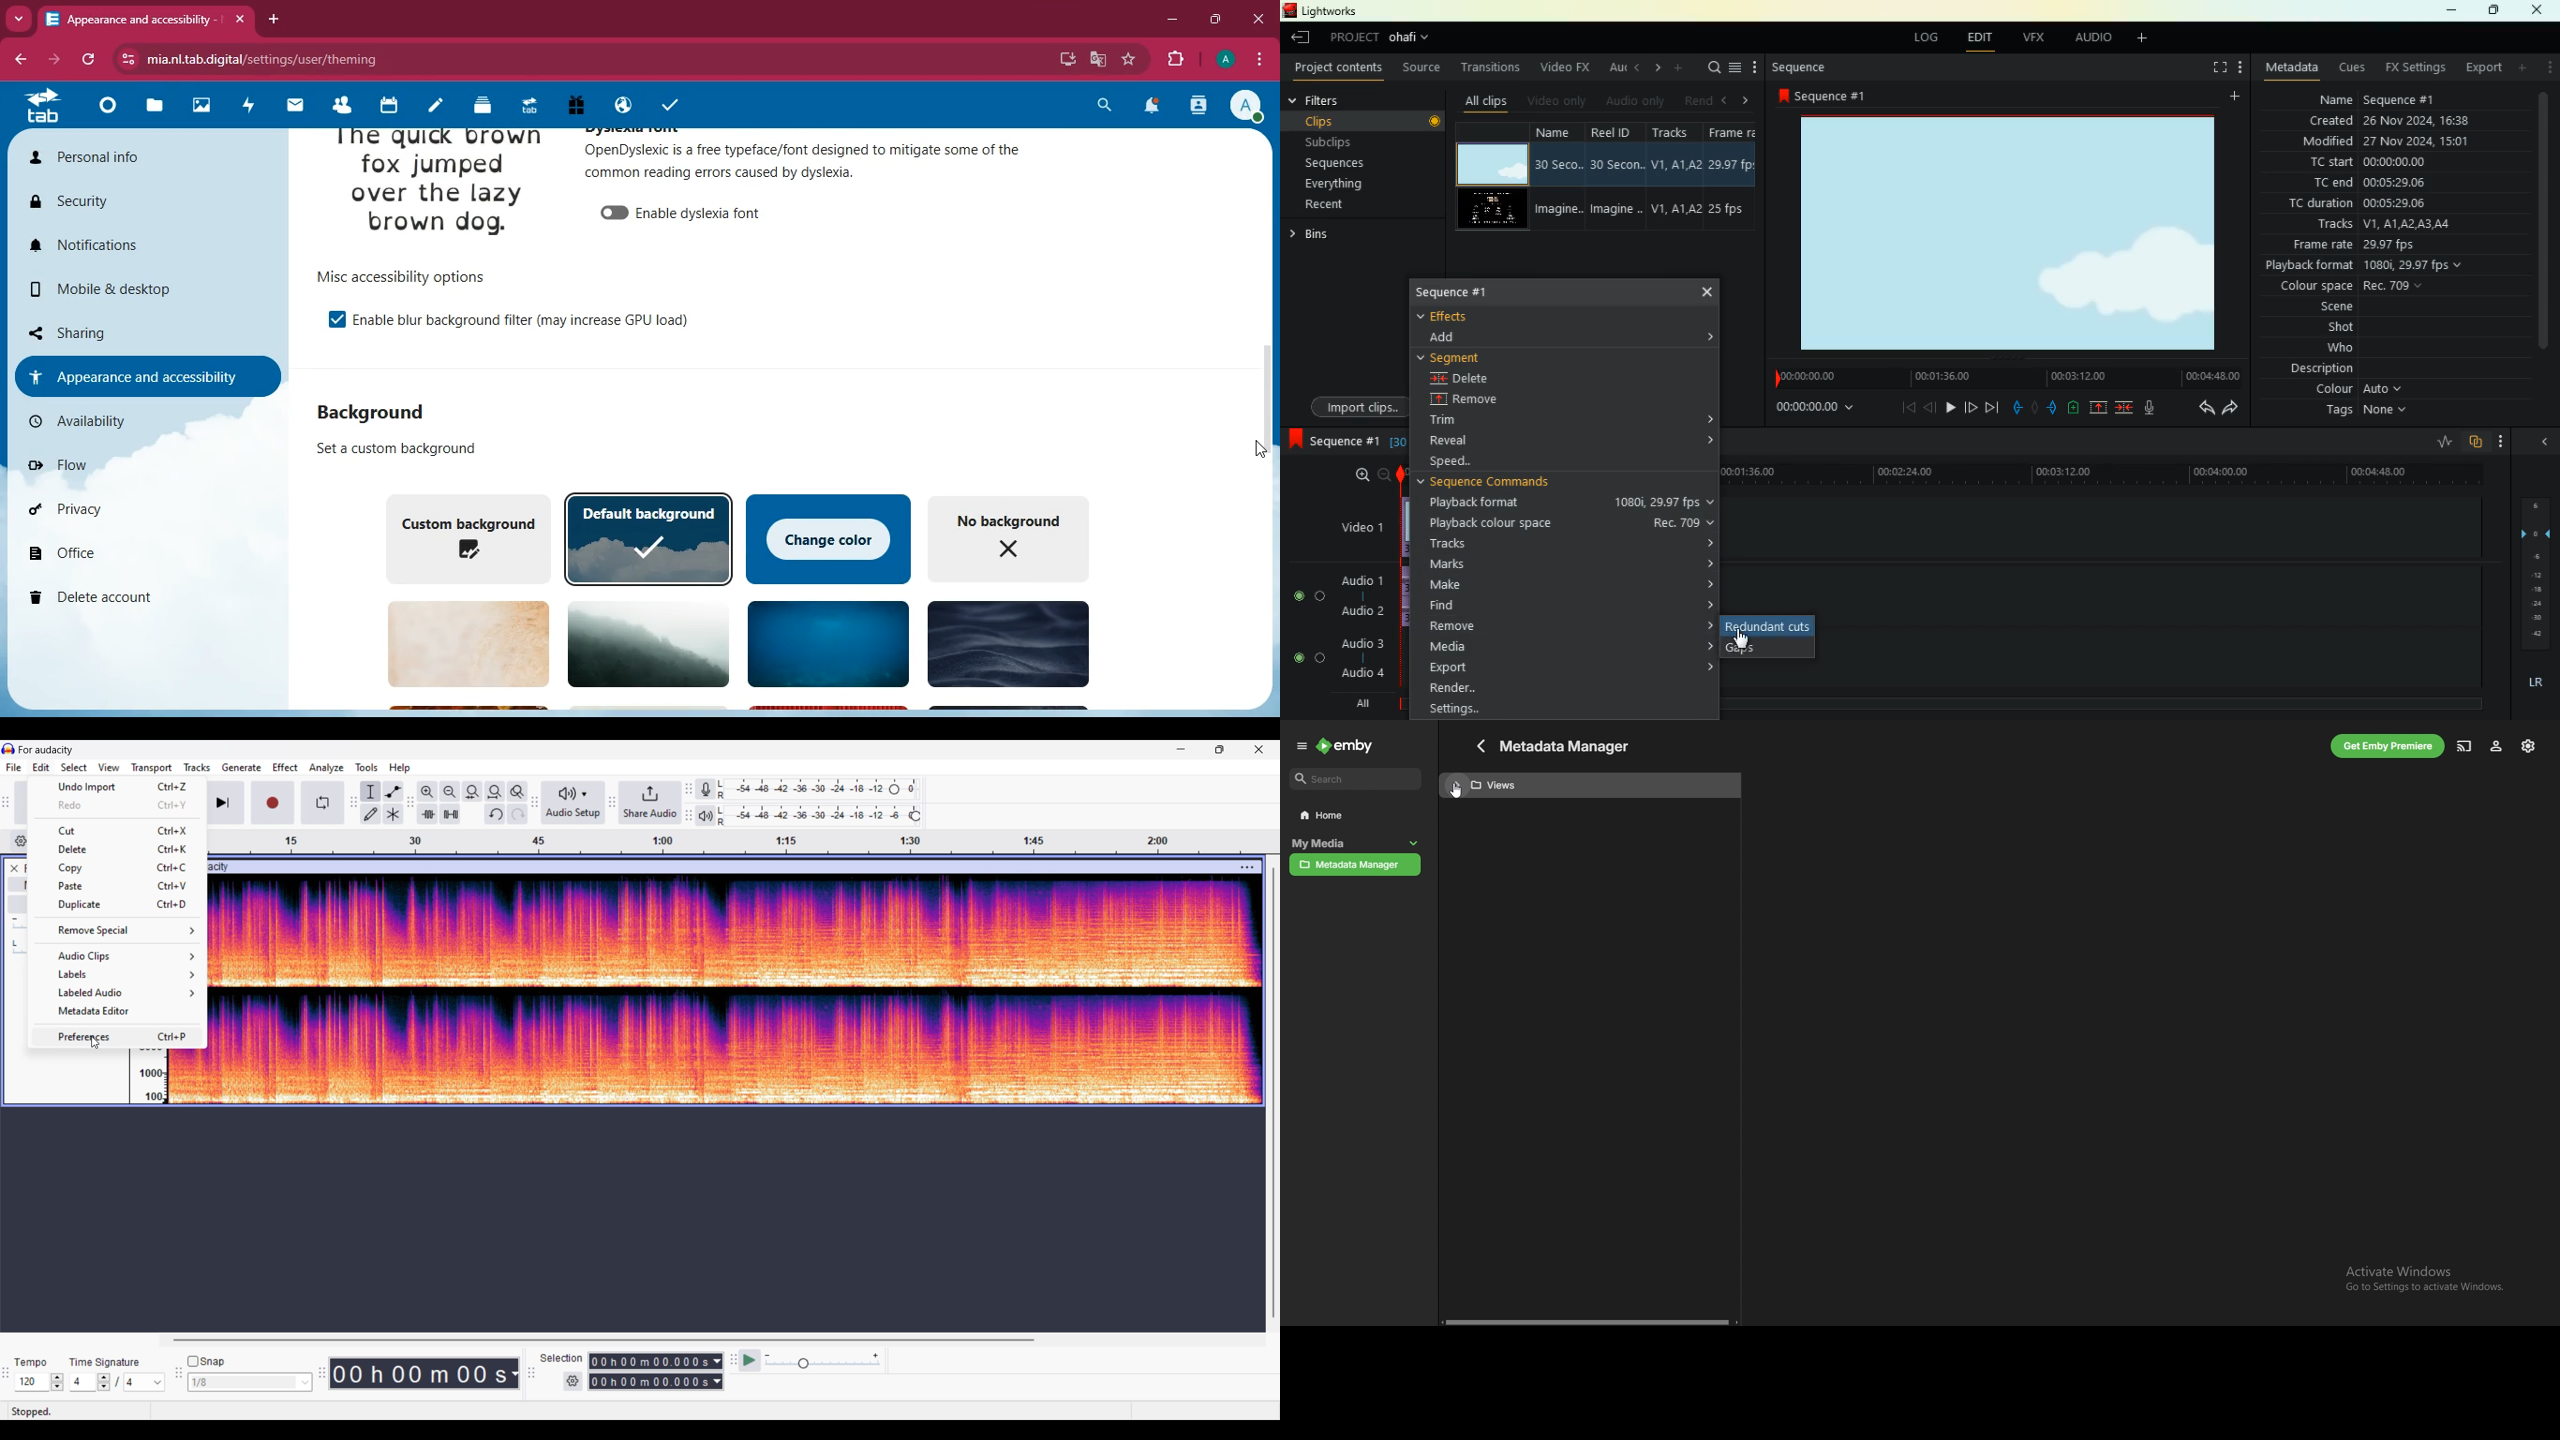 This screenshot has height=1456, width=2576. What do you see at coordinates (134, 465) in the screenshot?
I see `flow` at bounding box center [134, 465].